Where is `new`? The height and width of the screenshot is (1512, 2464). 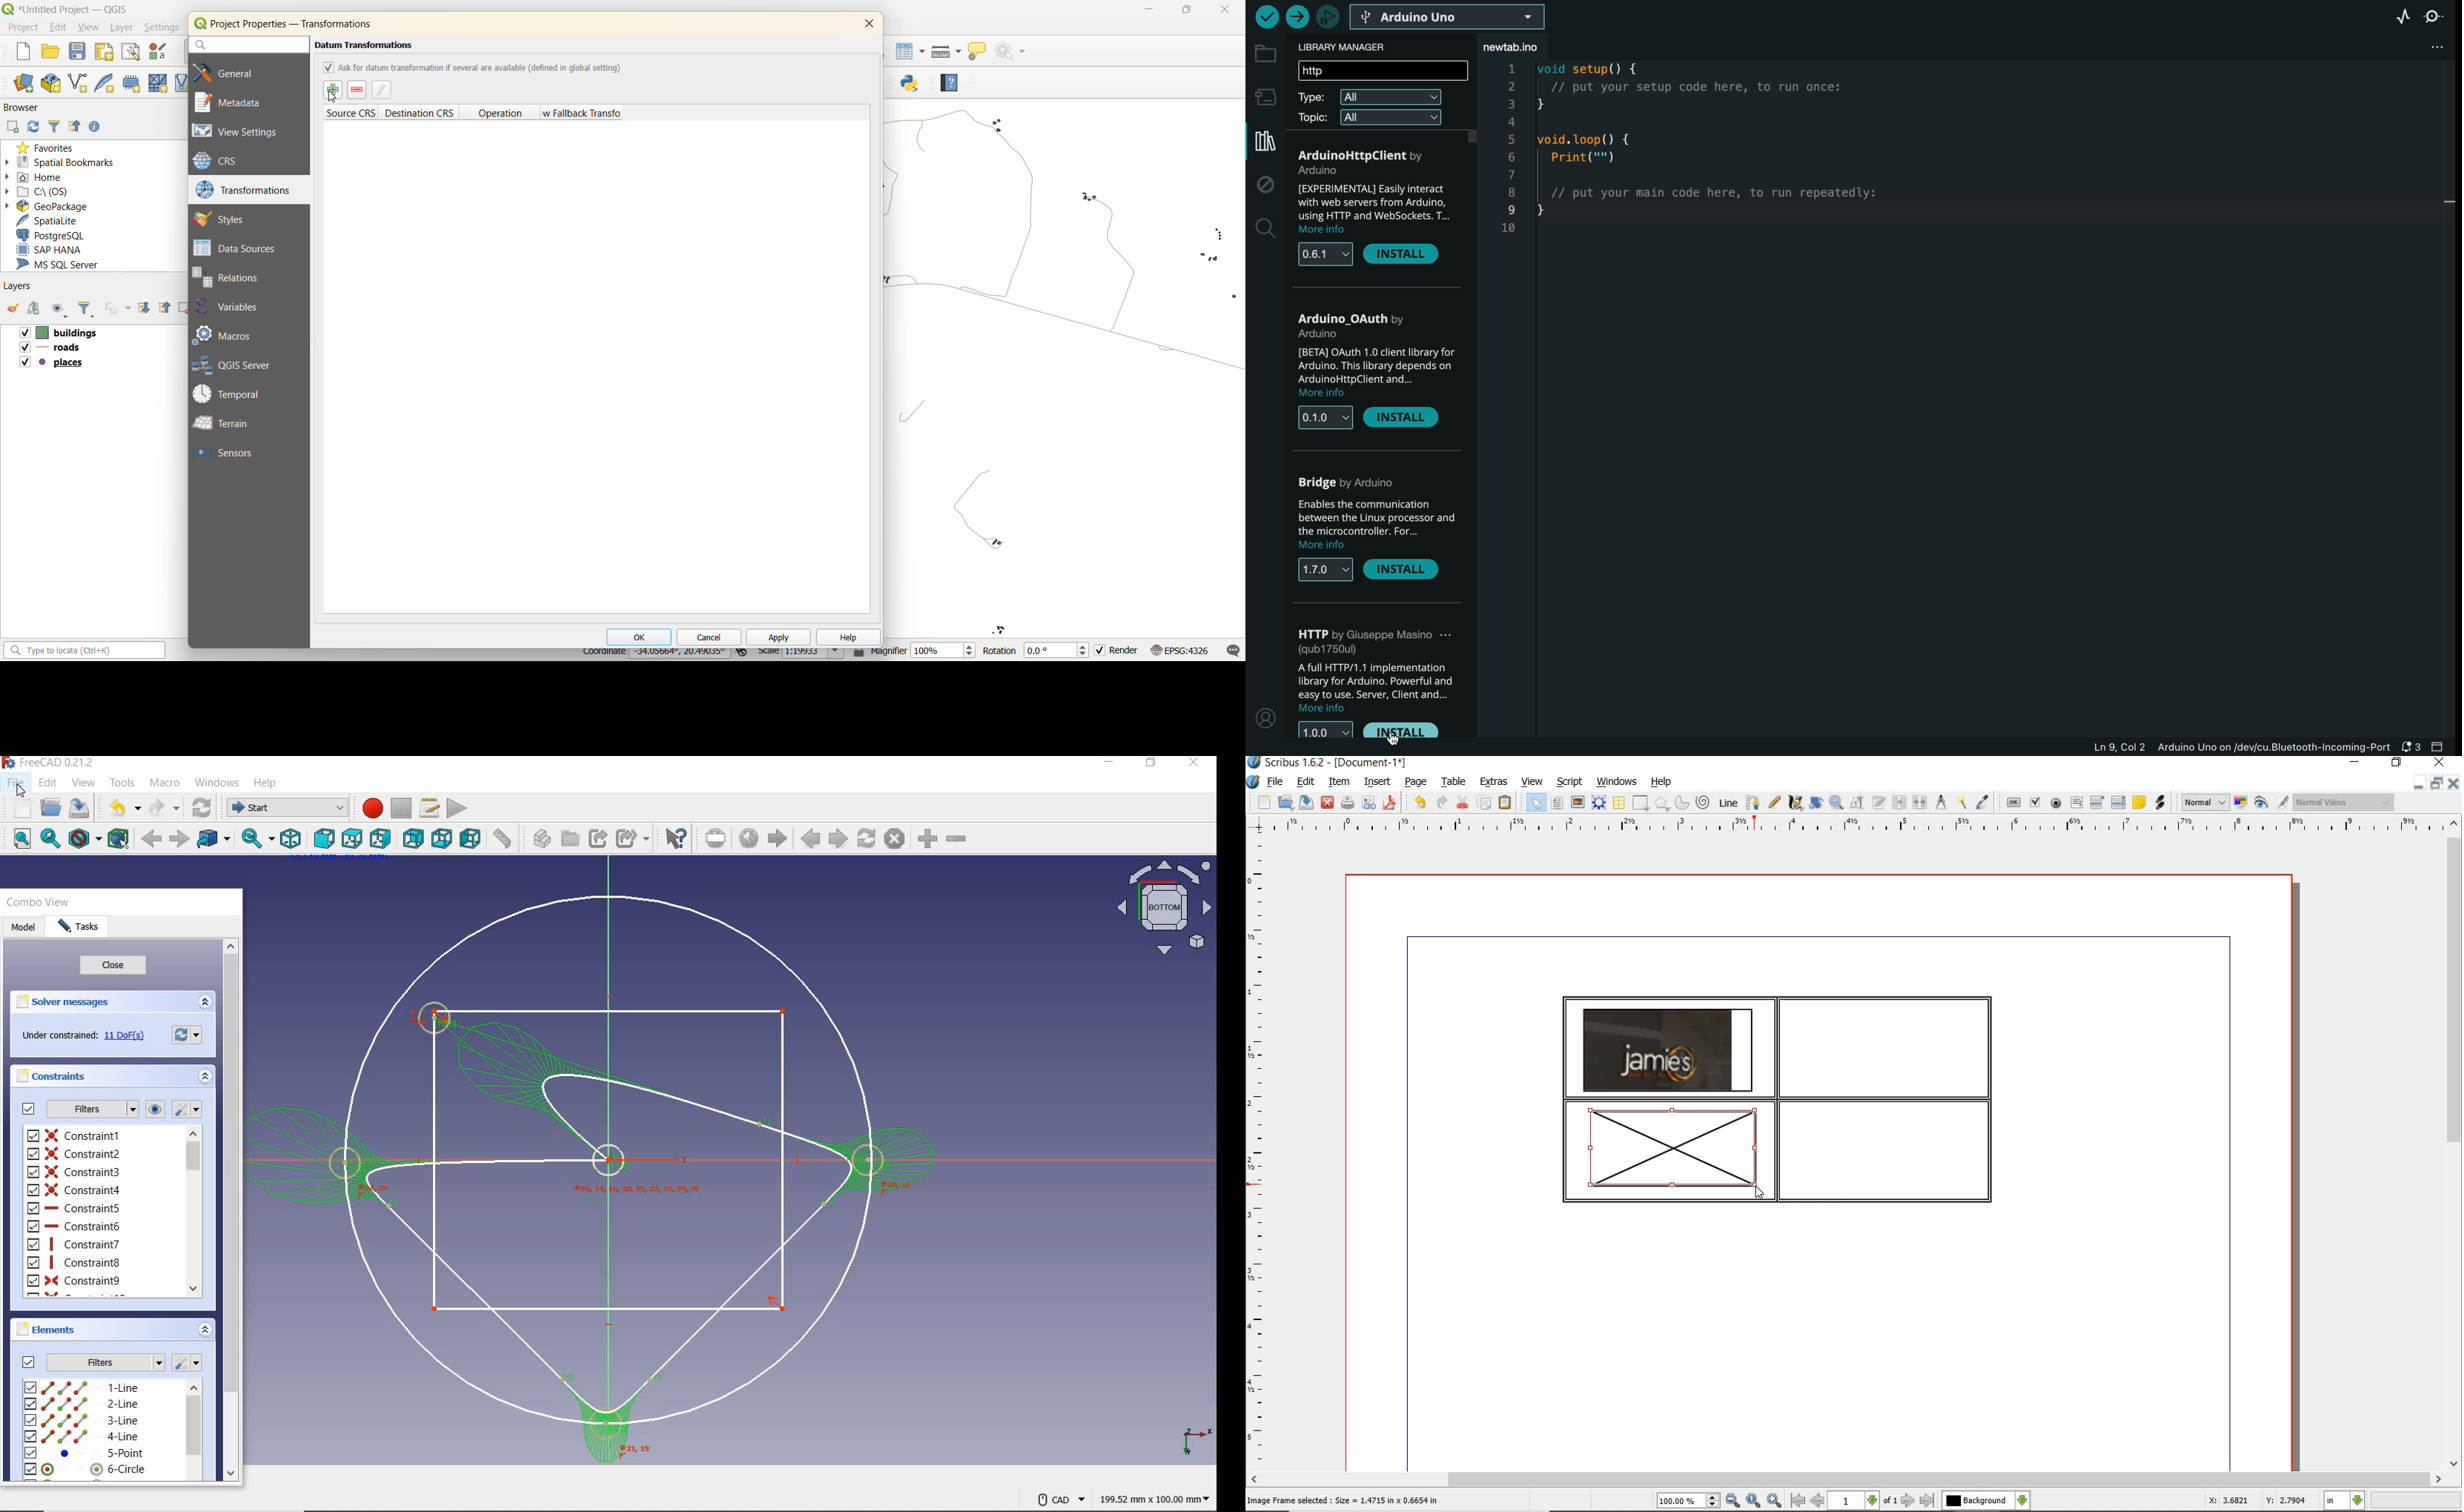
new is located at coordinates (22, 808).